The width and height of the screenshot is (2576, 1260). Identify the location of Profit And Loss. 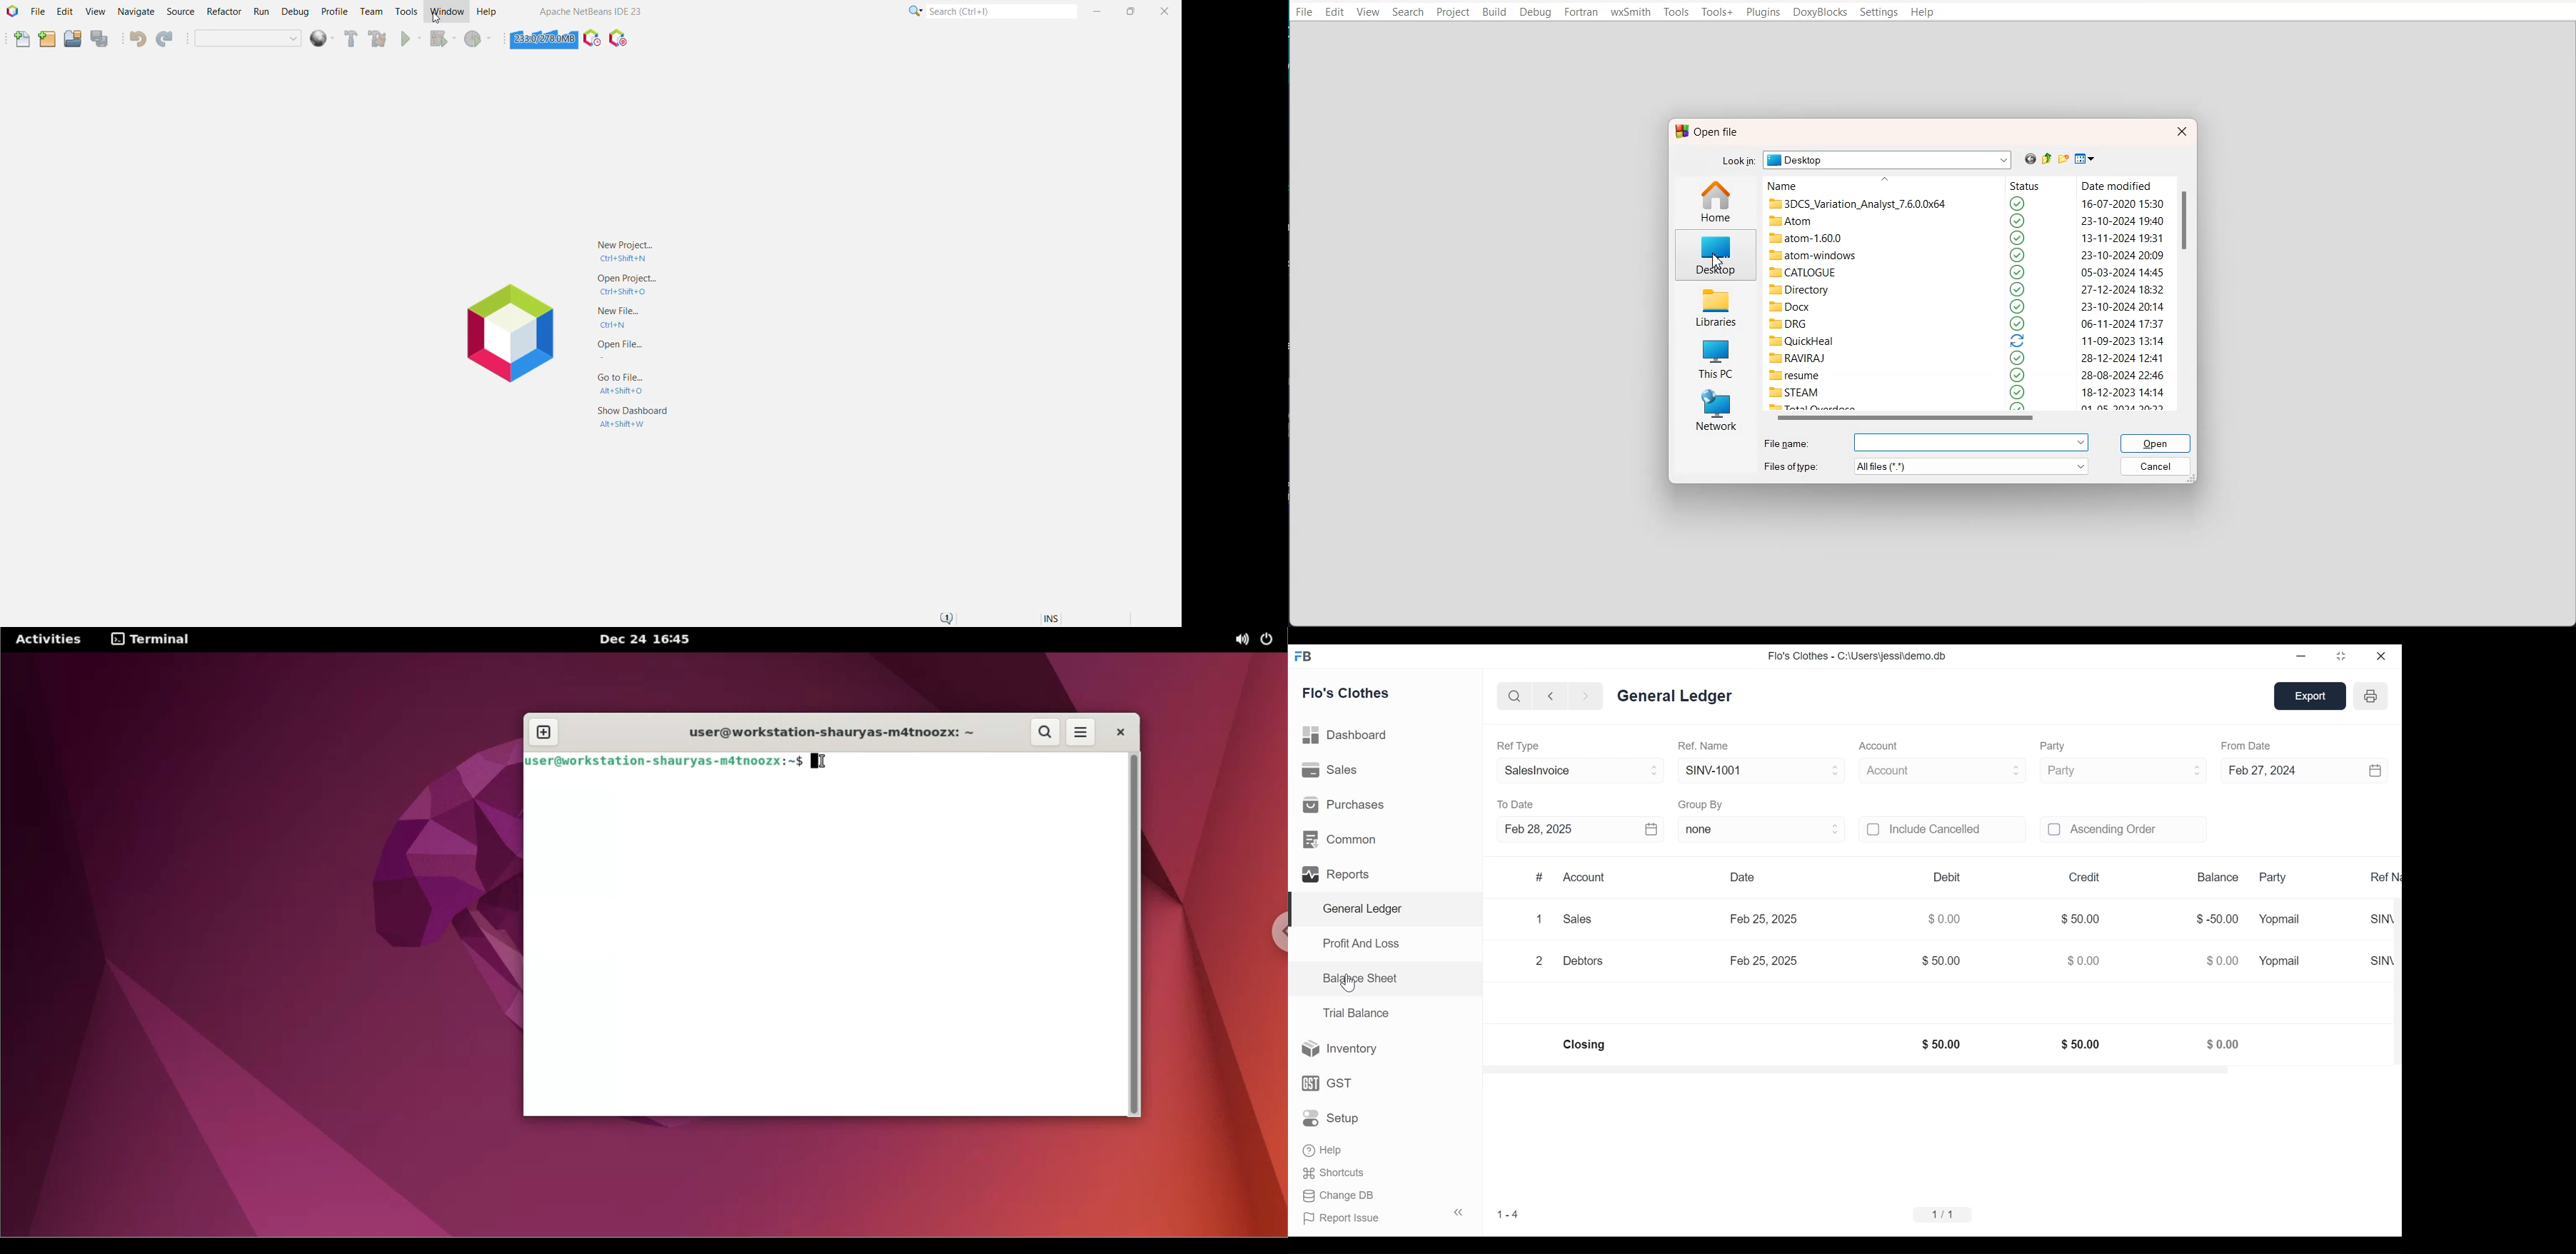
(1361, 943).